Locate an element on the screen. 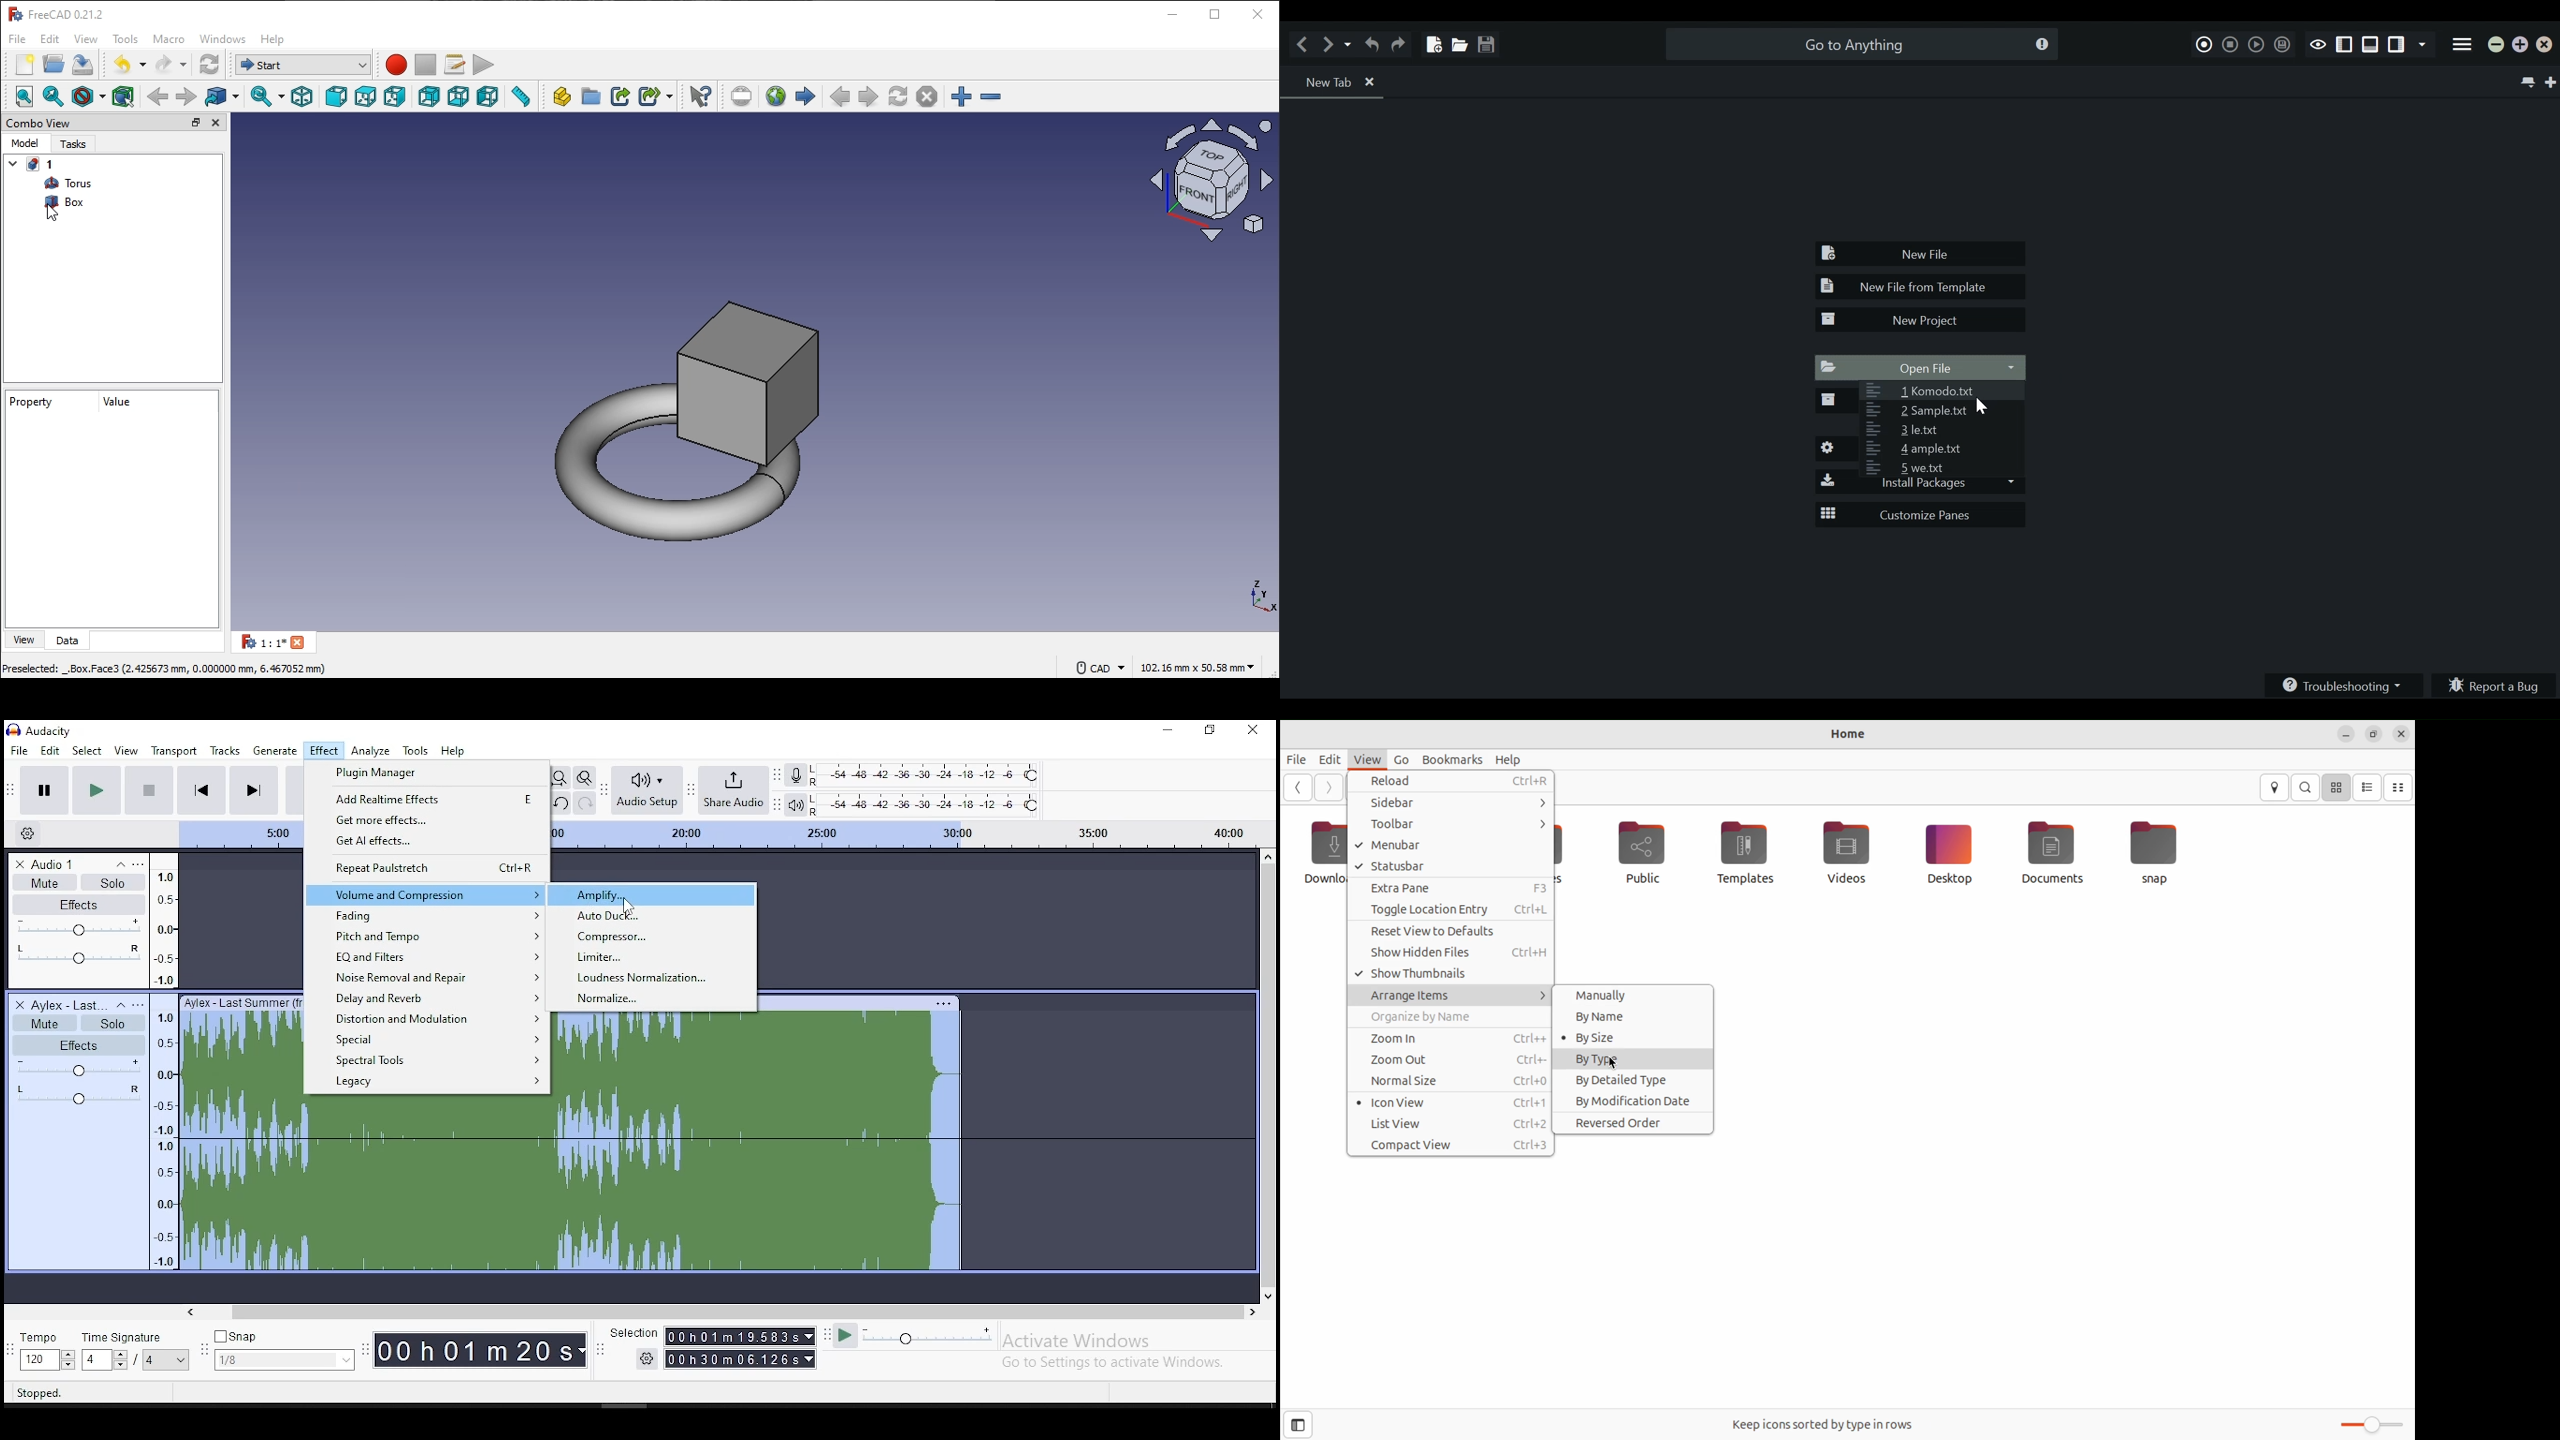  spectral tools is located at coordinates (433, 1059).